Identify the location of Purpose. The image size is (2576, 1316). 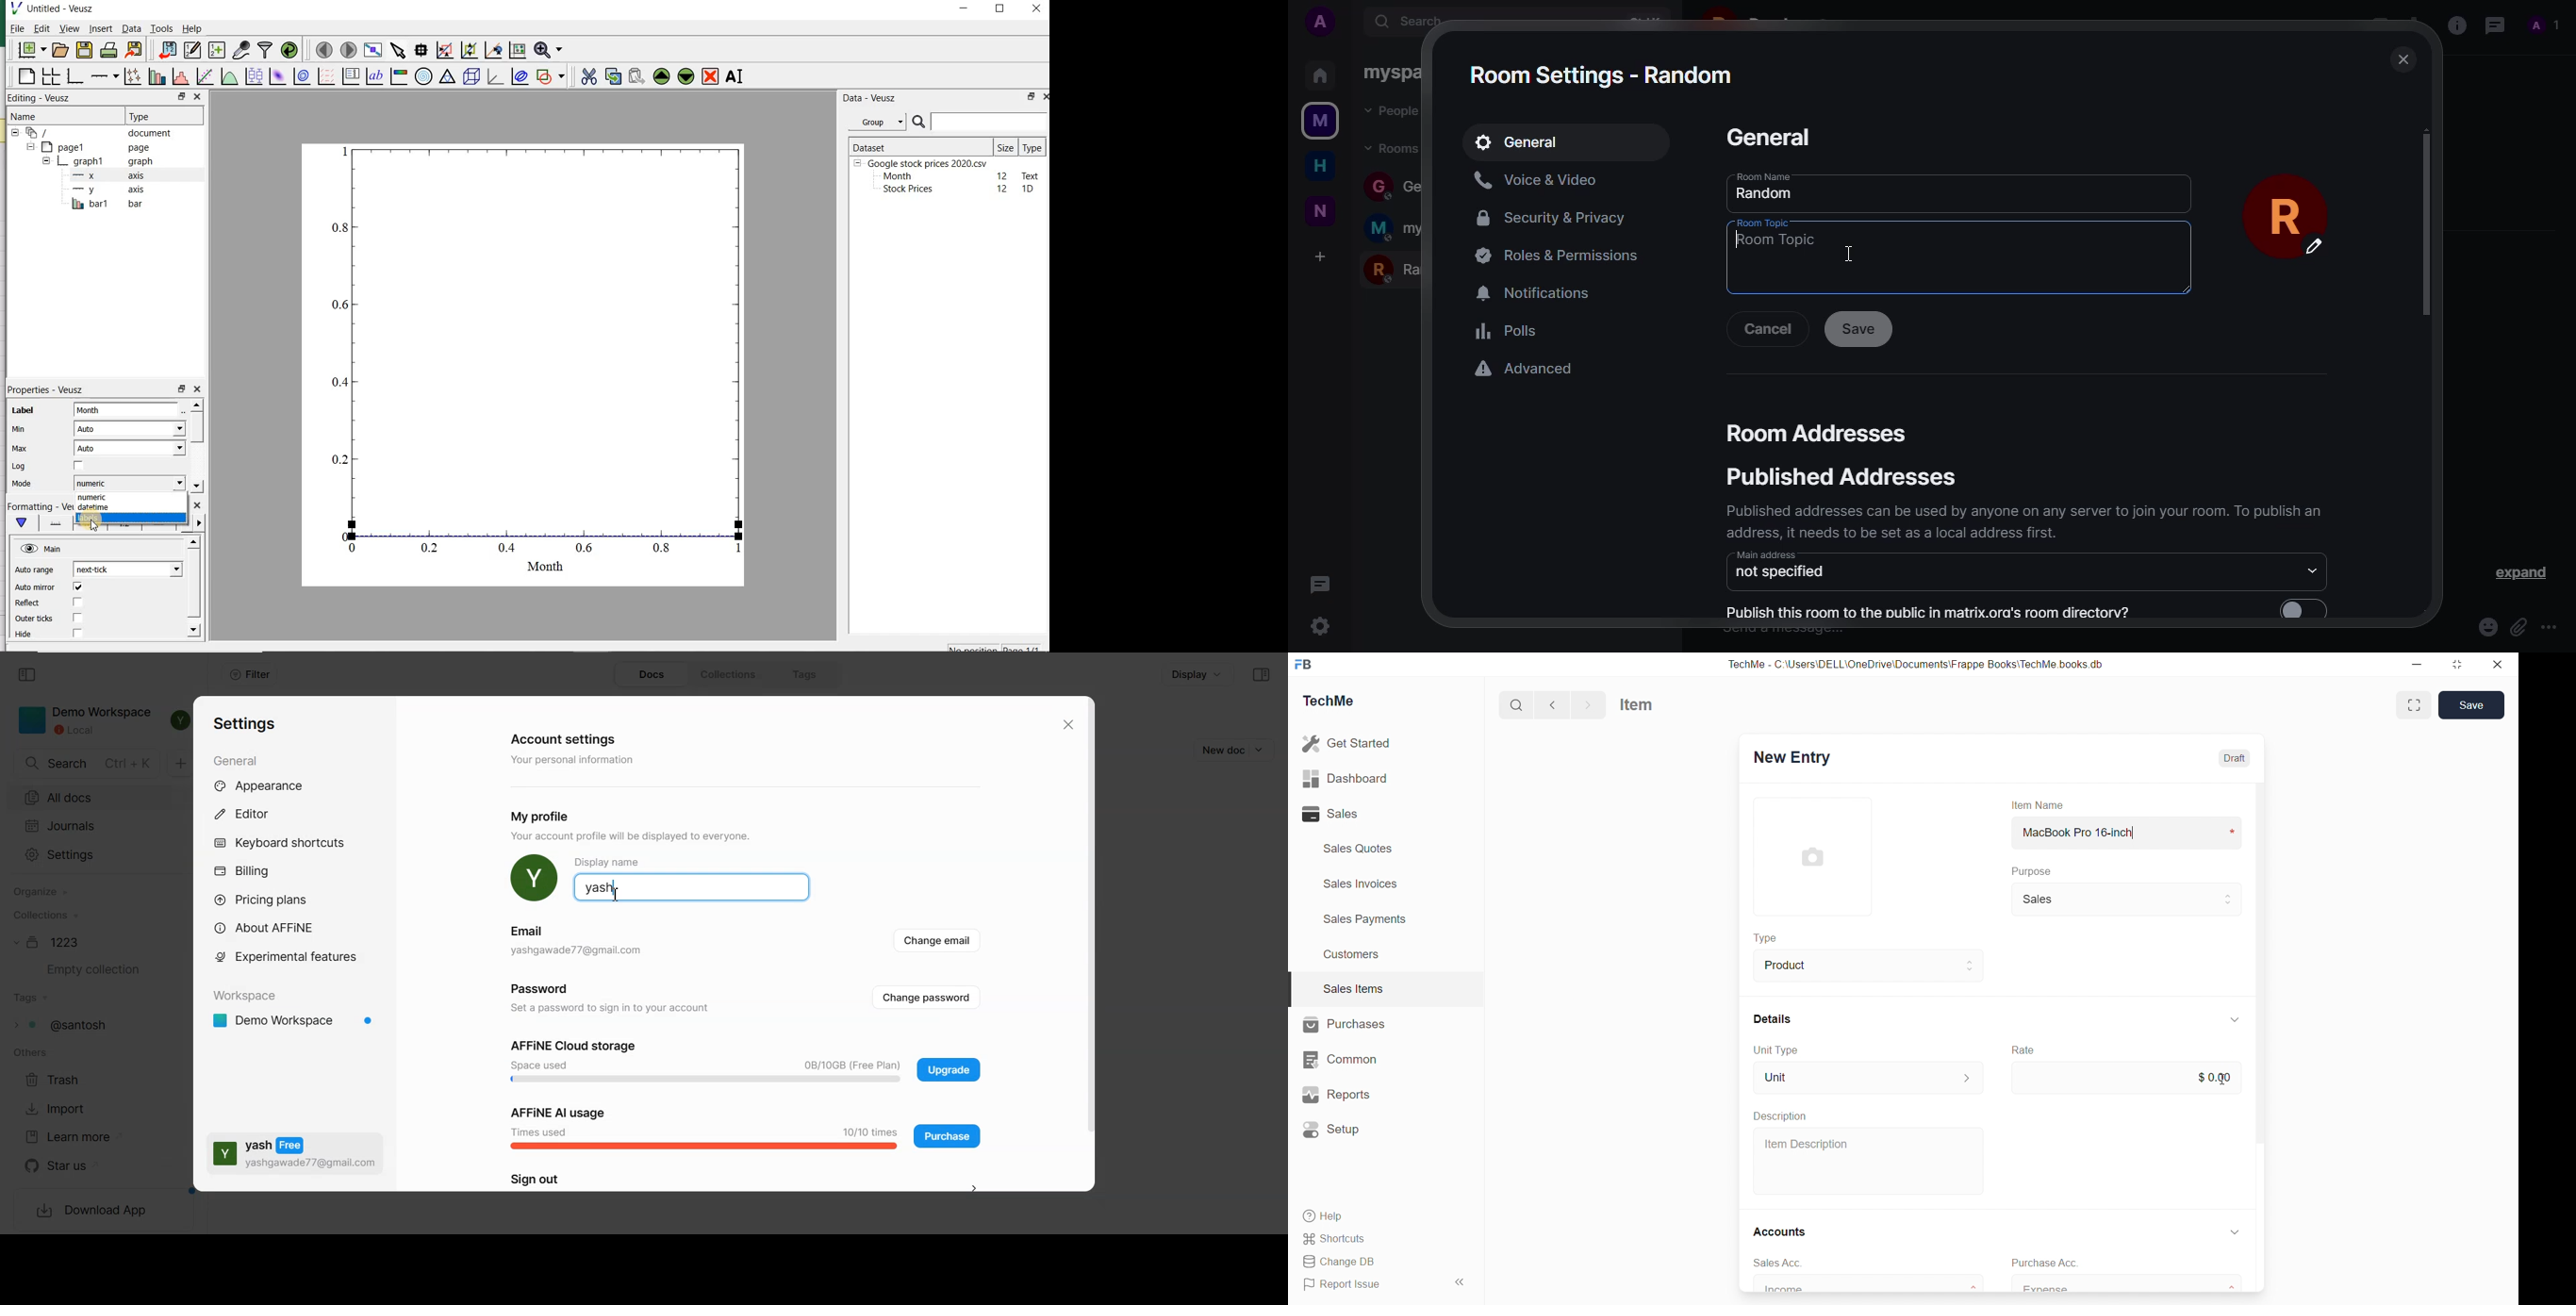
(2030, 870).